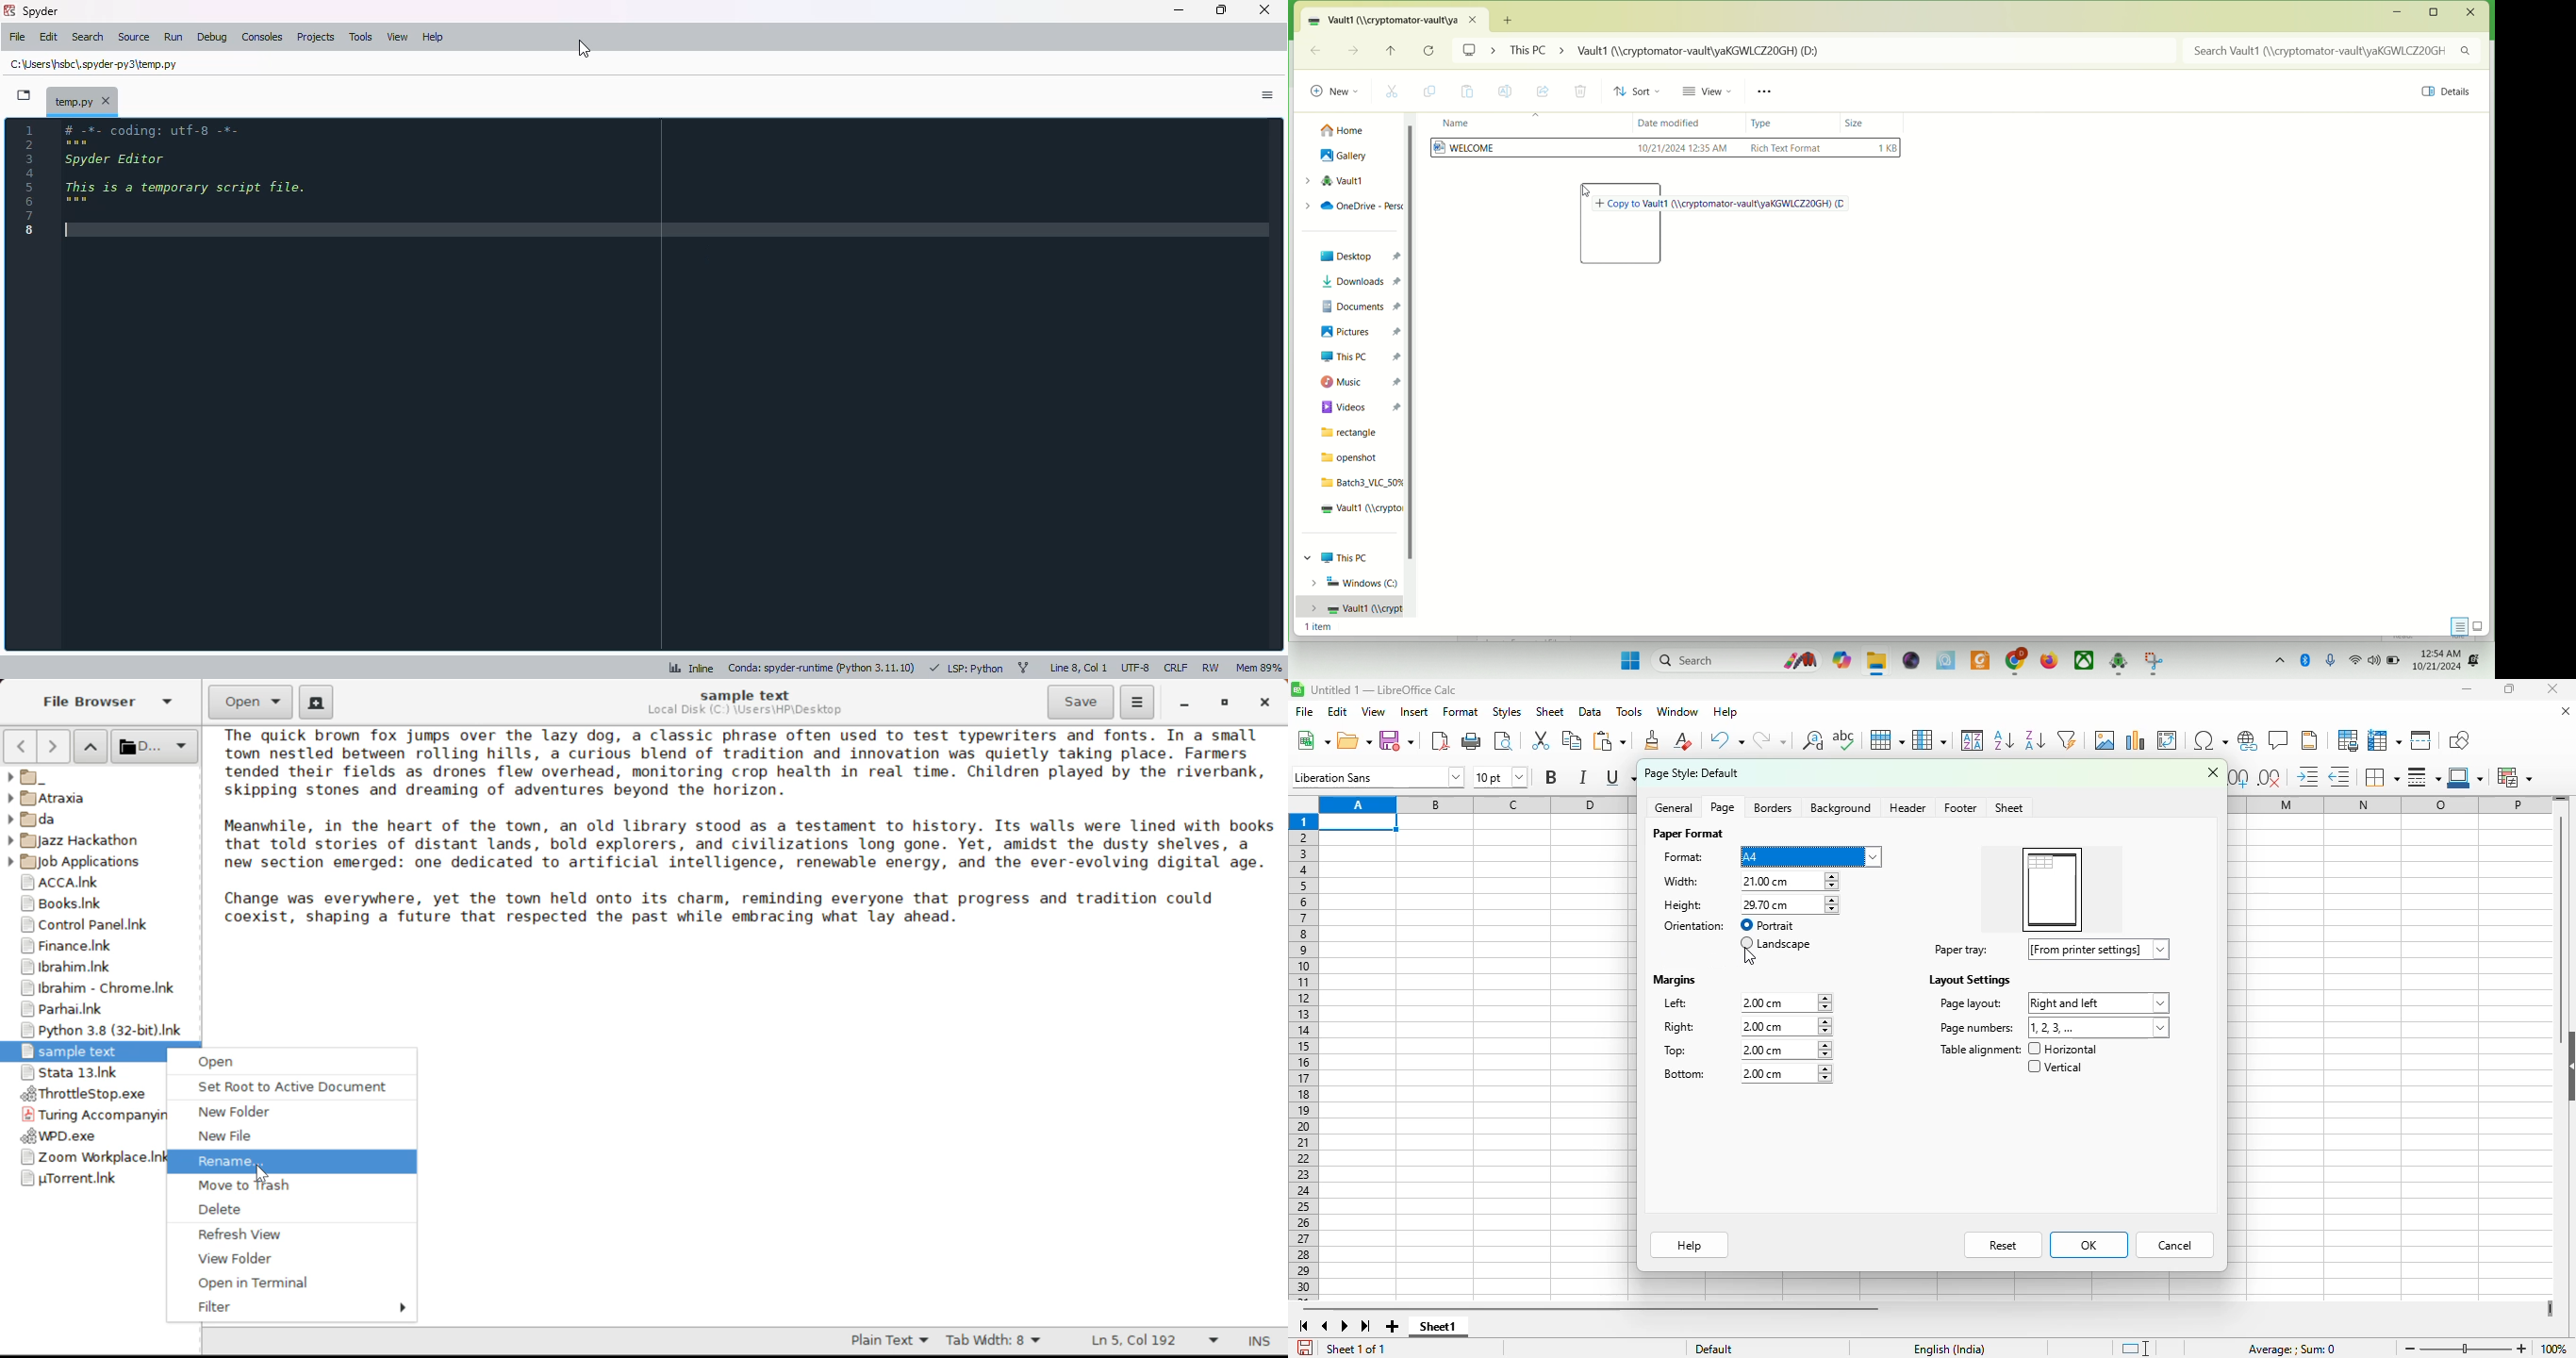  I want to click on italic, so click(1582, 777).